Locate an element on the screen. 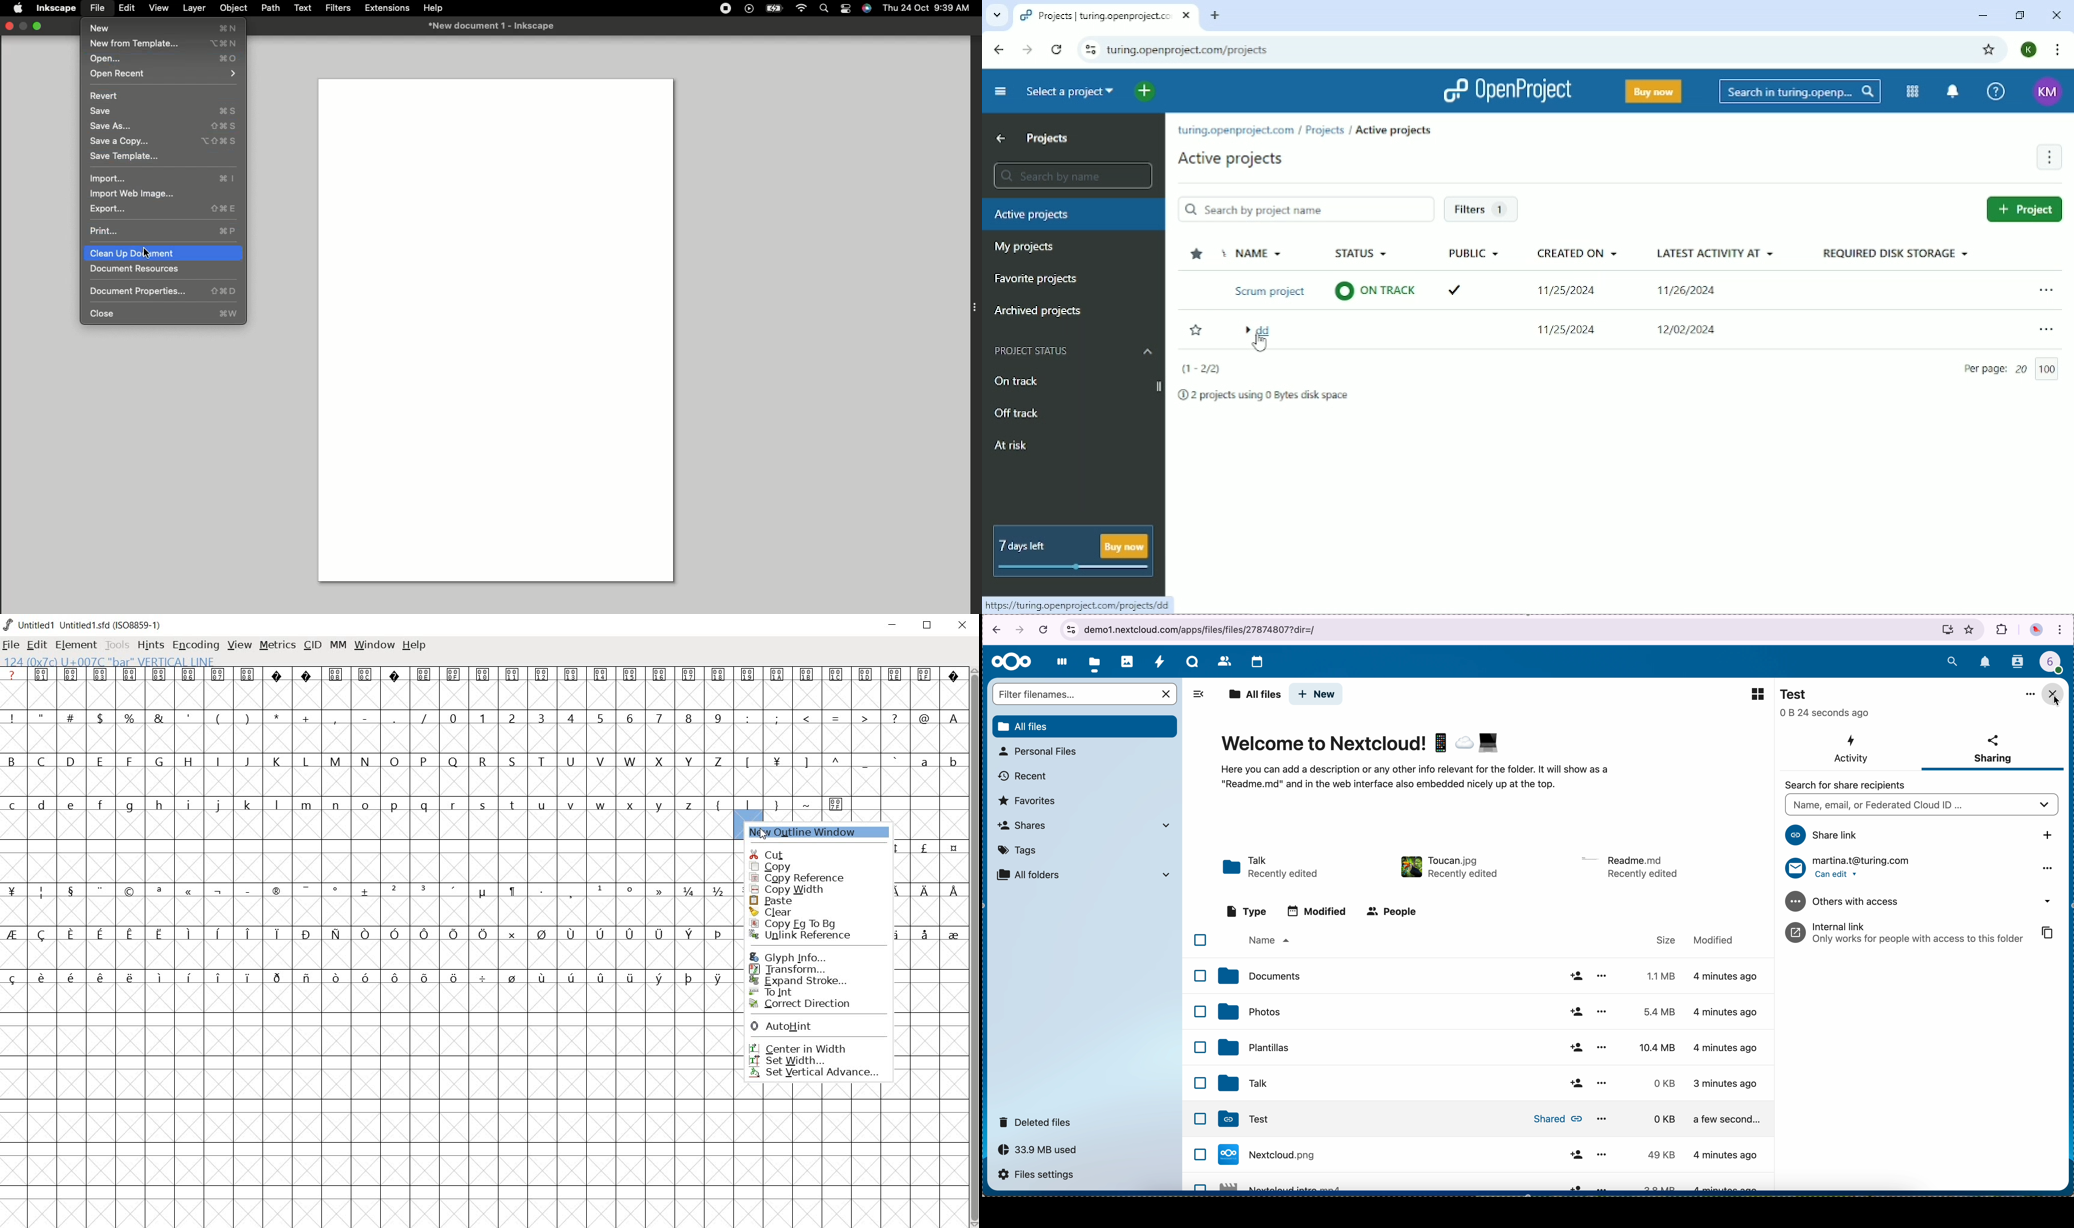 This screenshot has width=2100, height=1232. New document-1 Inkspace is located at coordinates (491, 26).